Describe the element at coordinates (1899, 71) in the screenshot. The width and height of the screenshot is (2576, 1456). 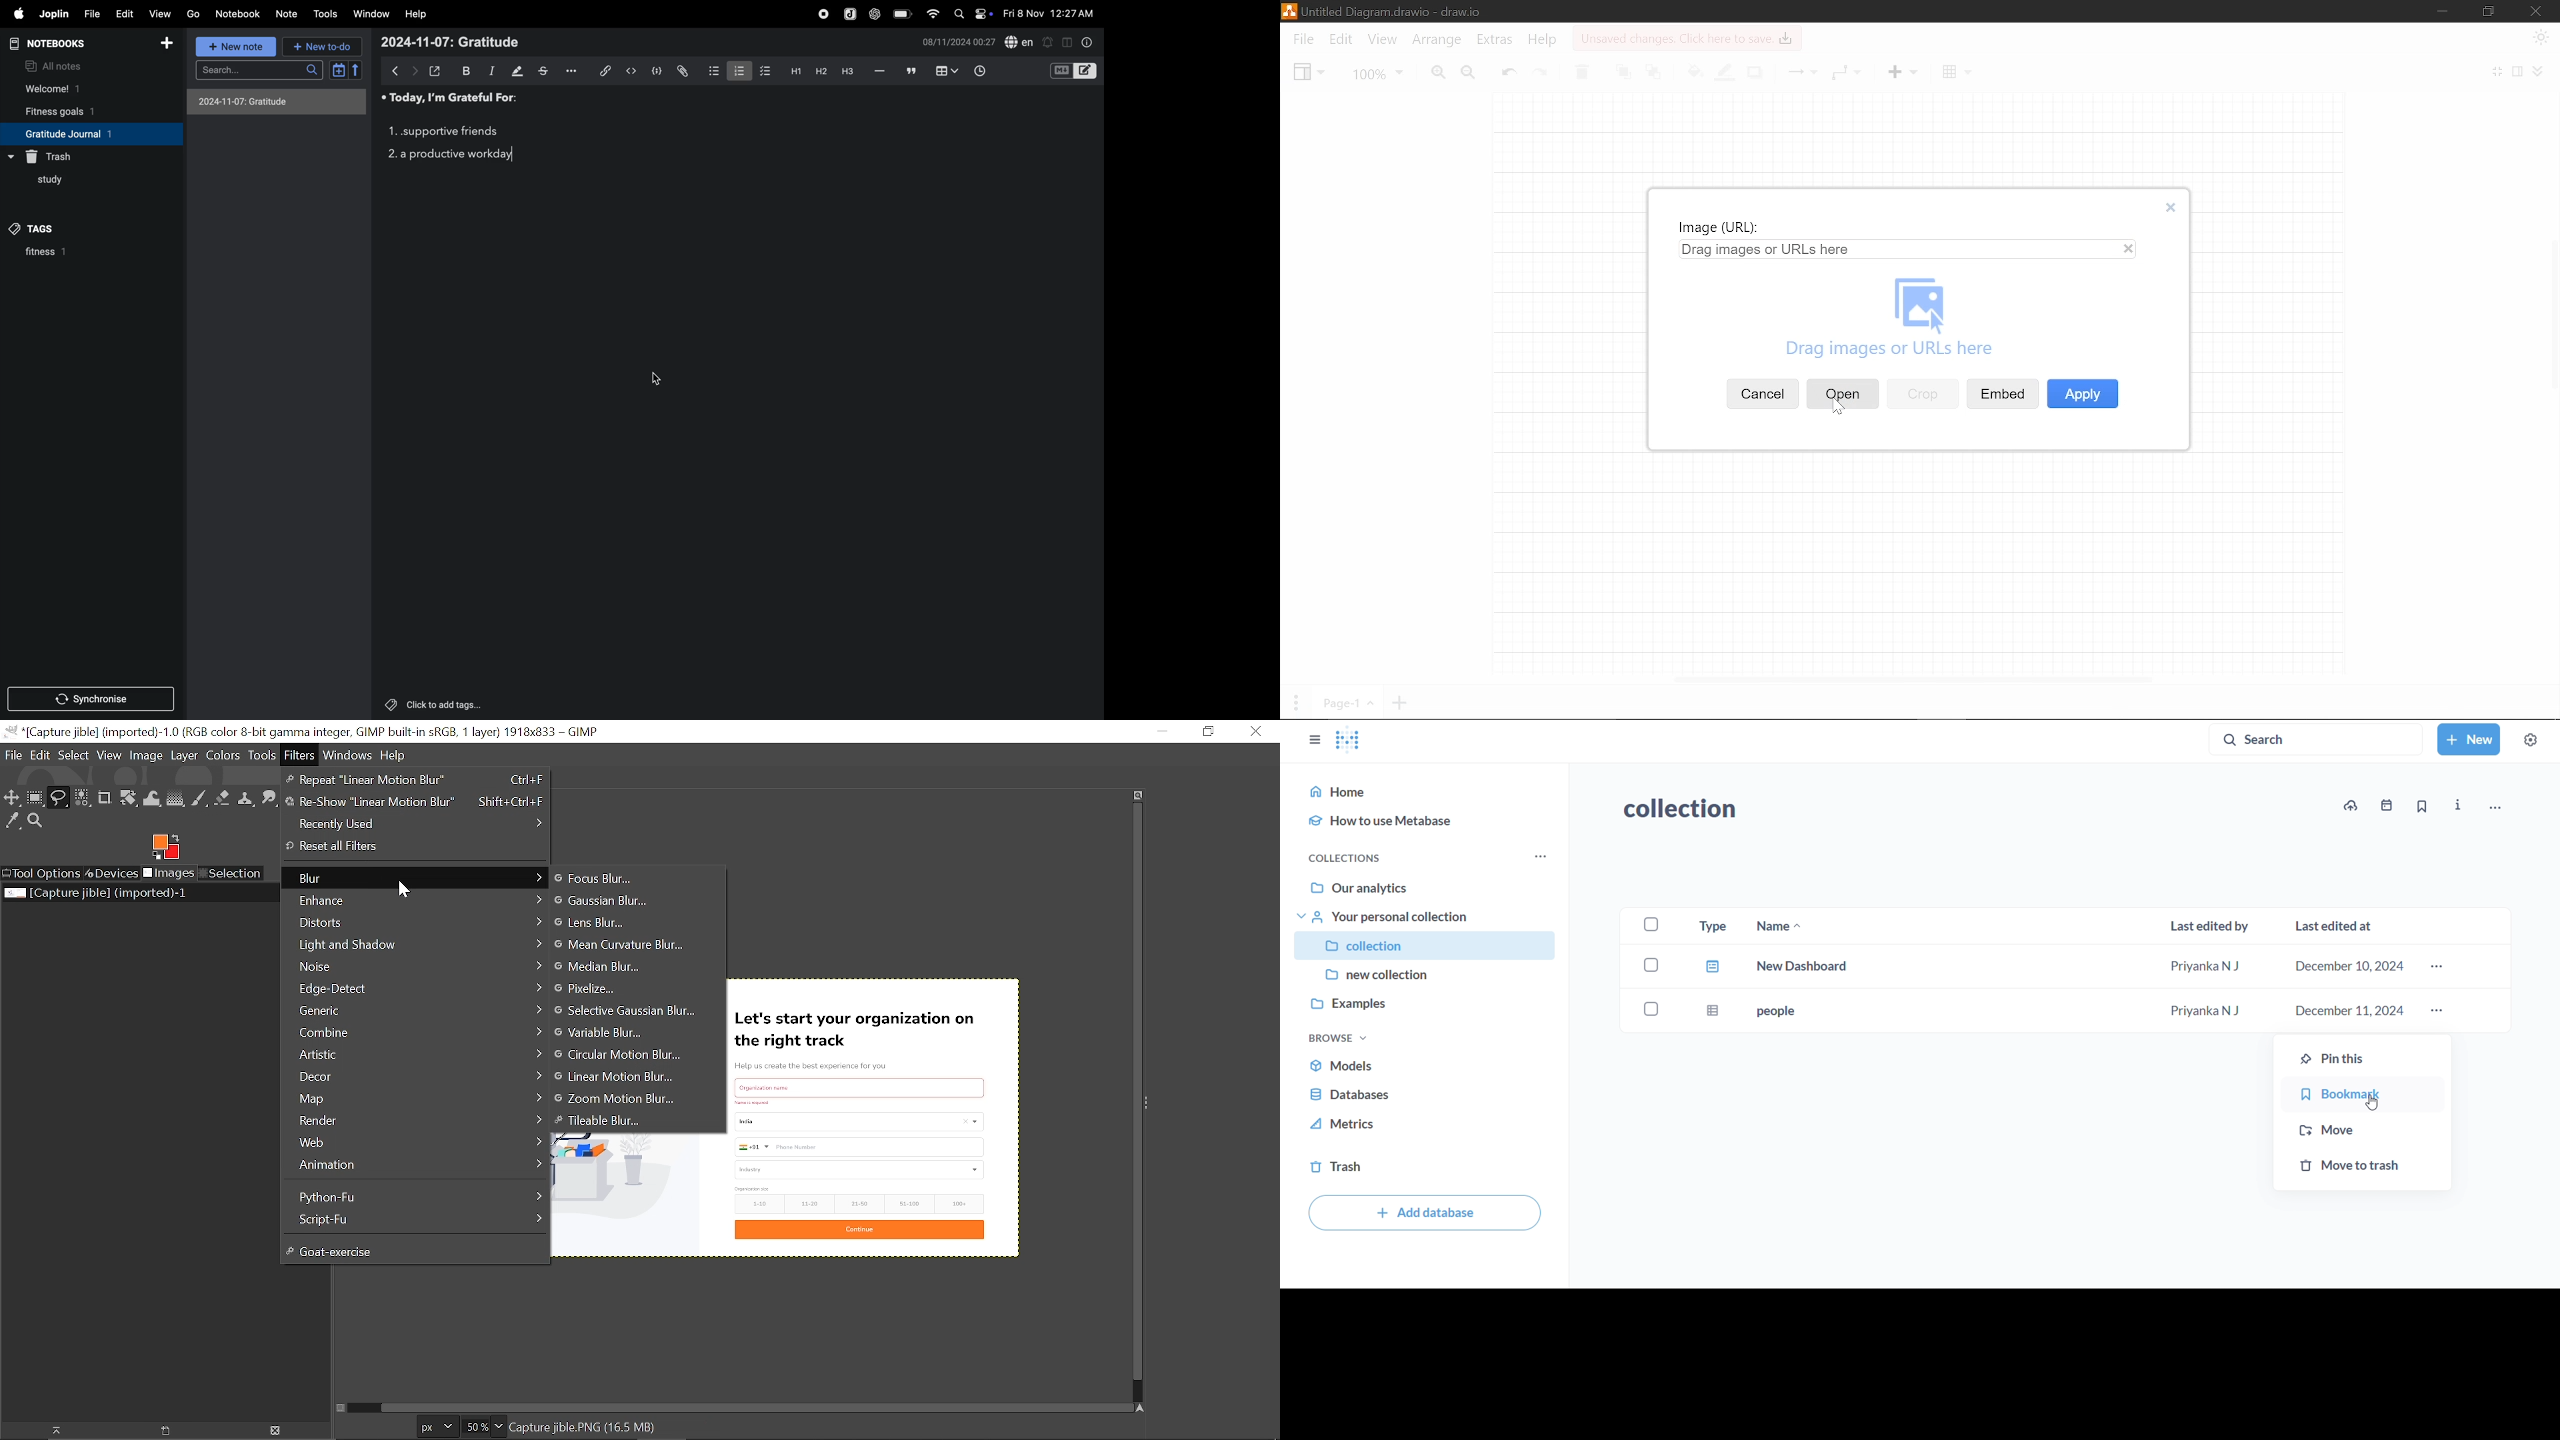
I see `Add` at that location.